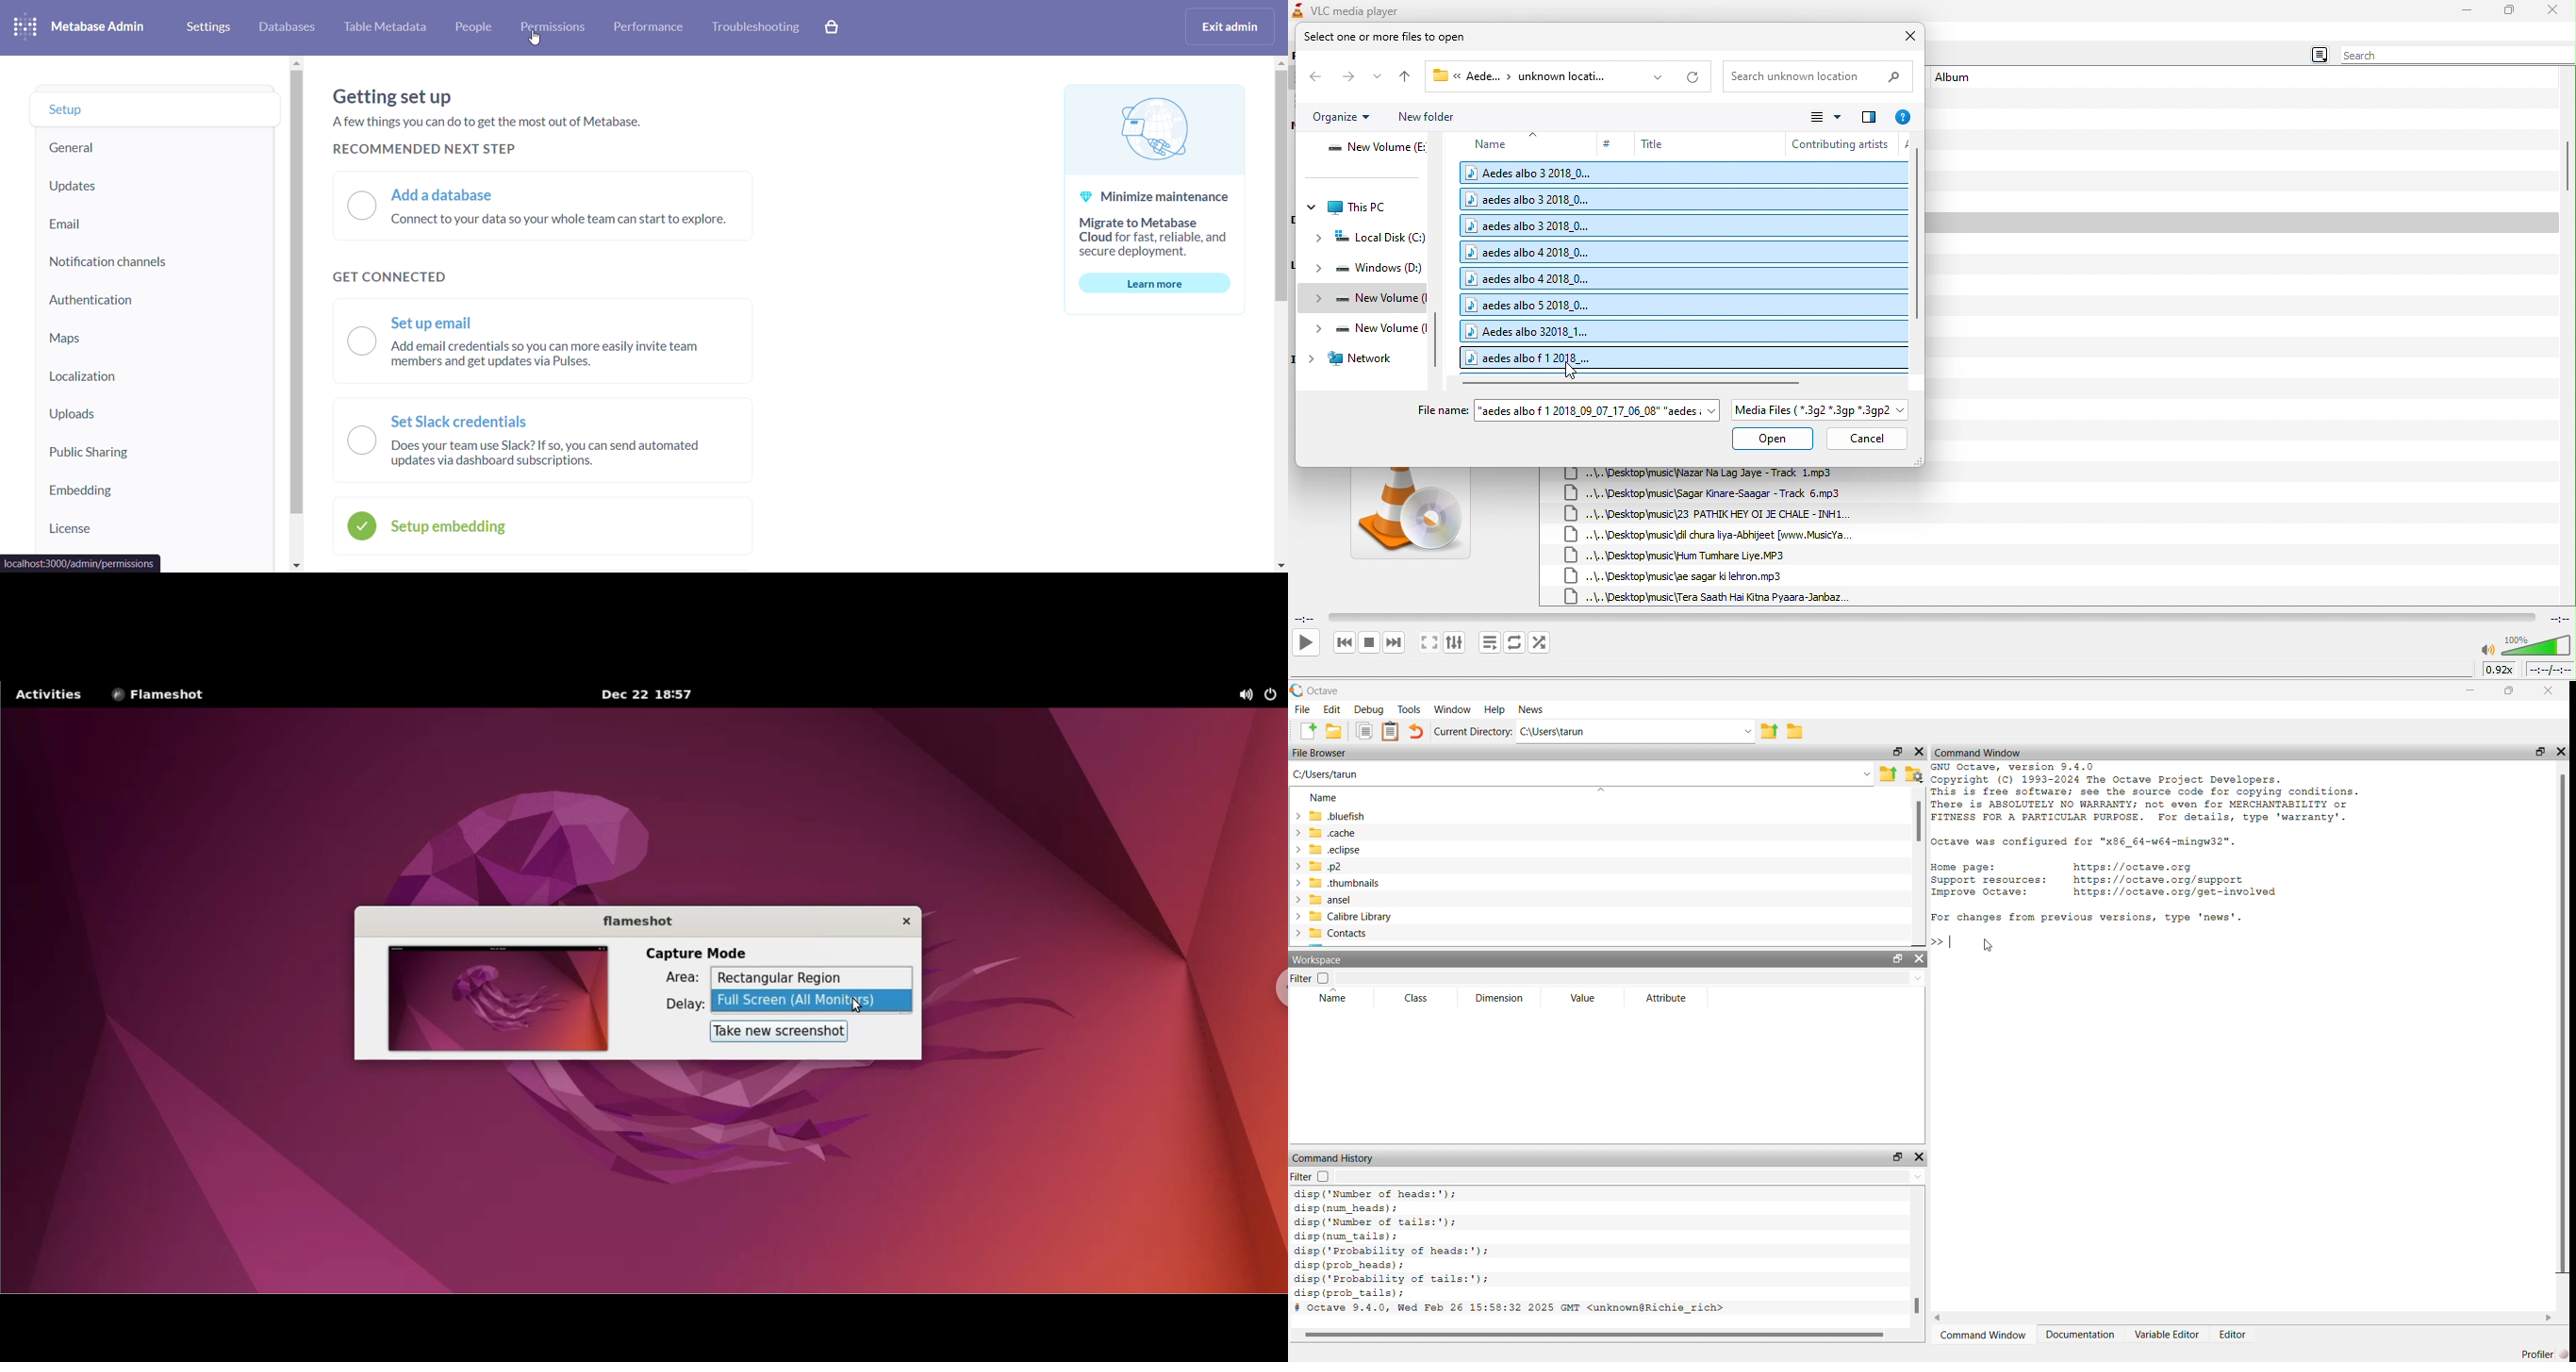  I want to click on .bluefish, so click(1341, 815).